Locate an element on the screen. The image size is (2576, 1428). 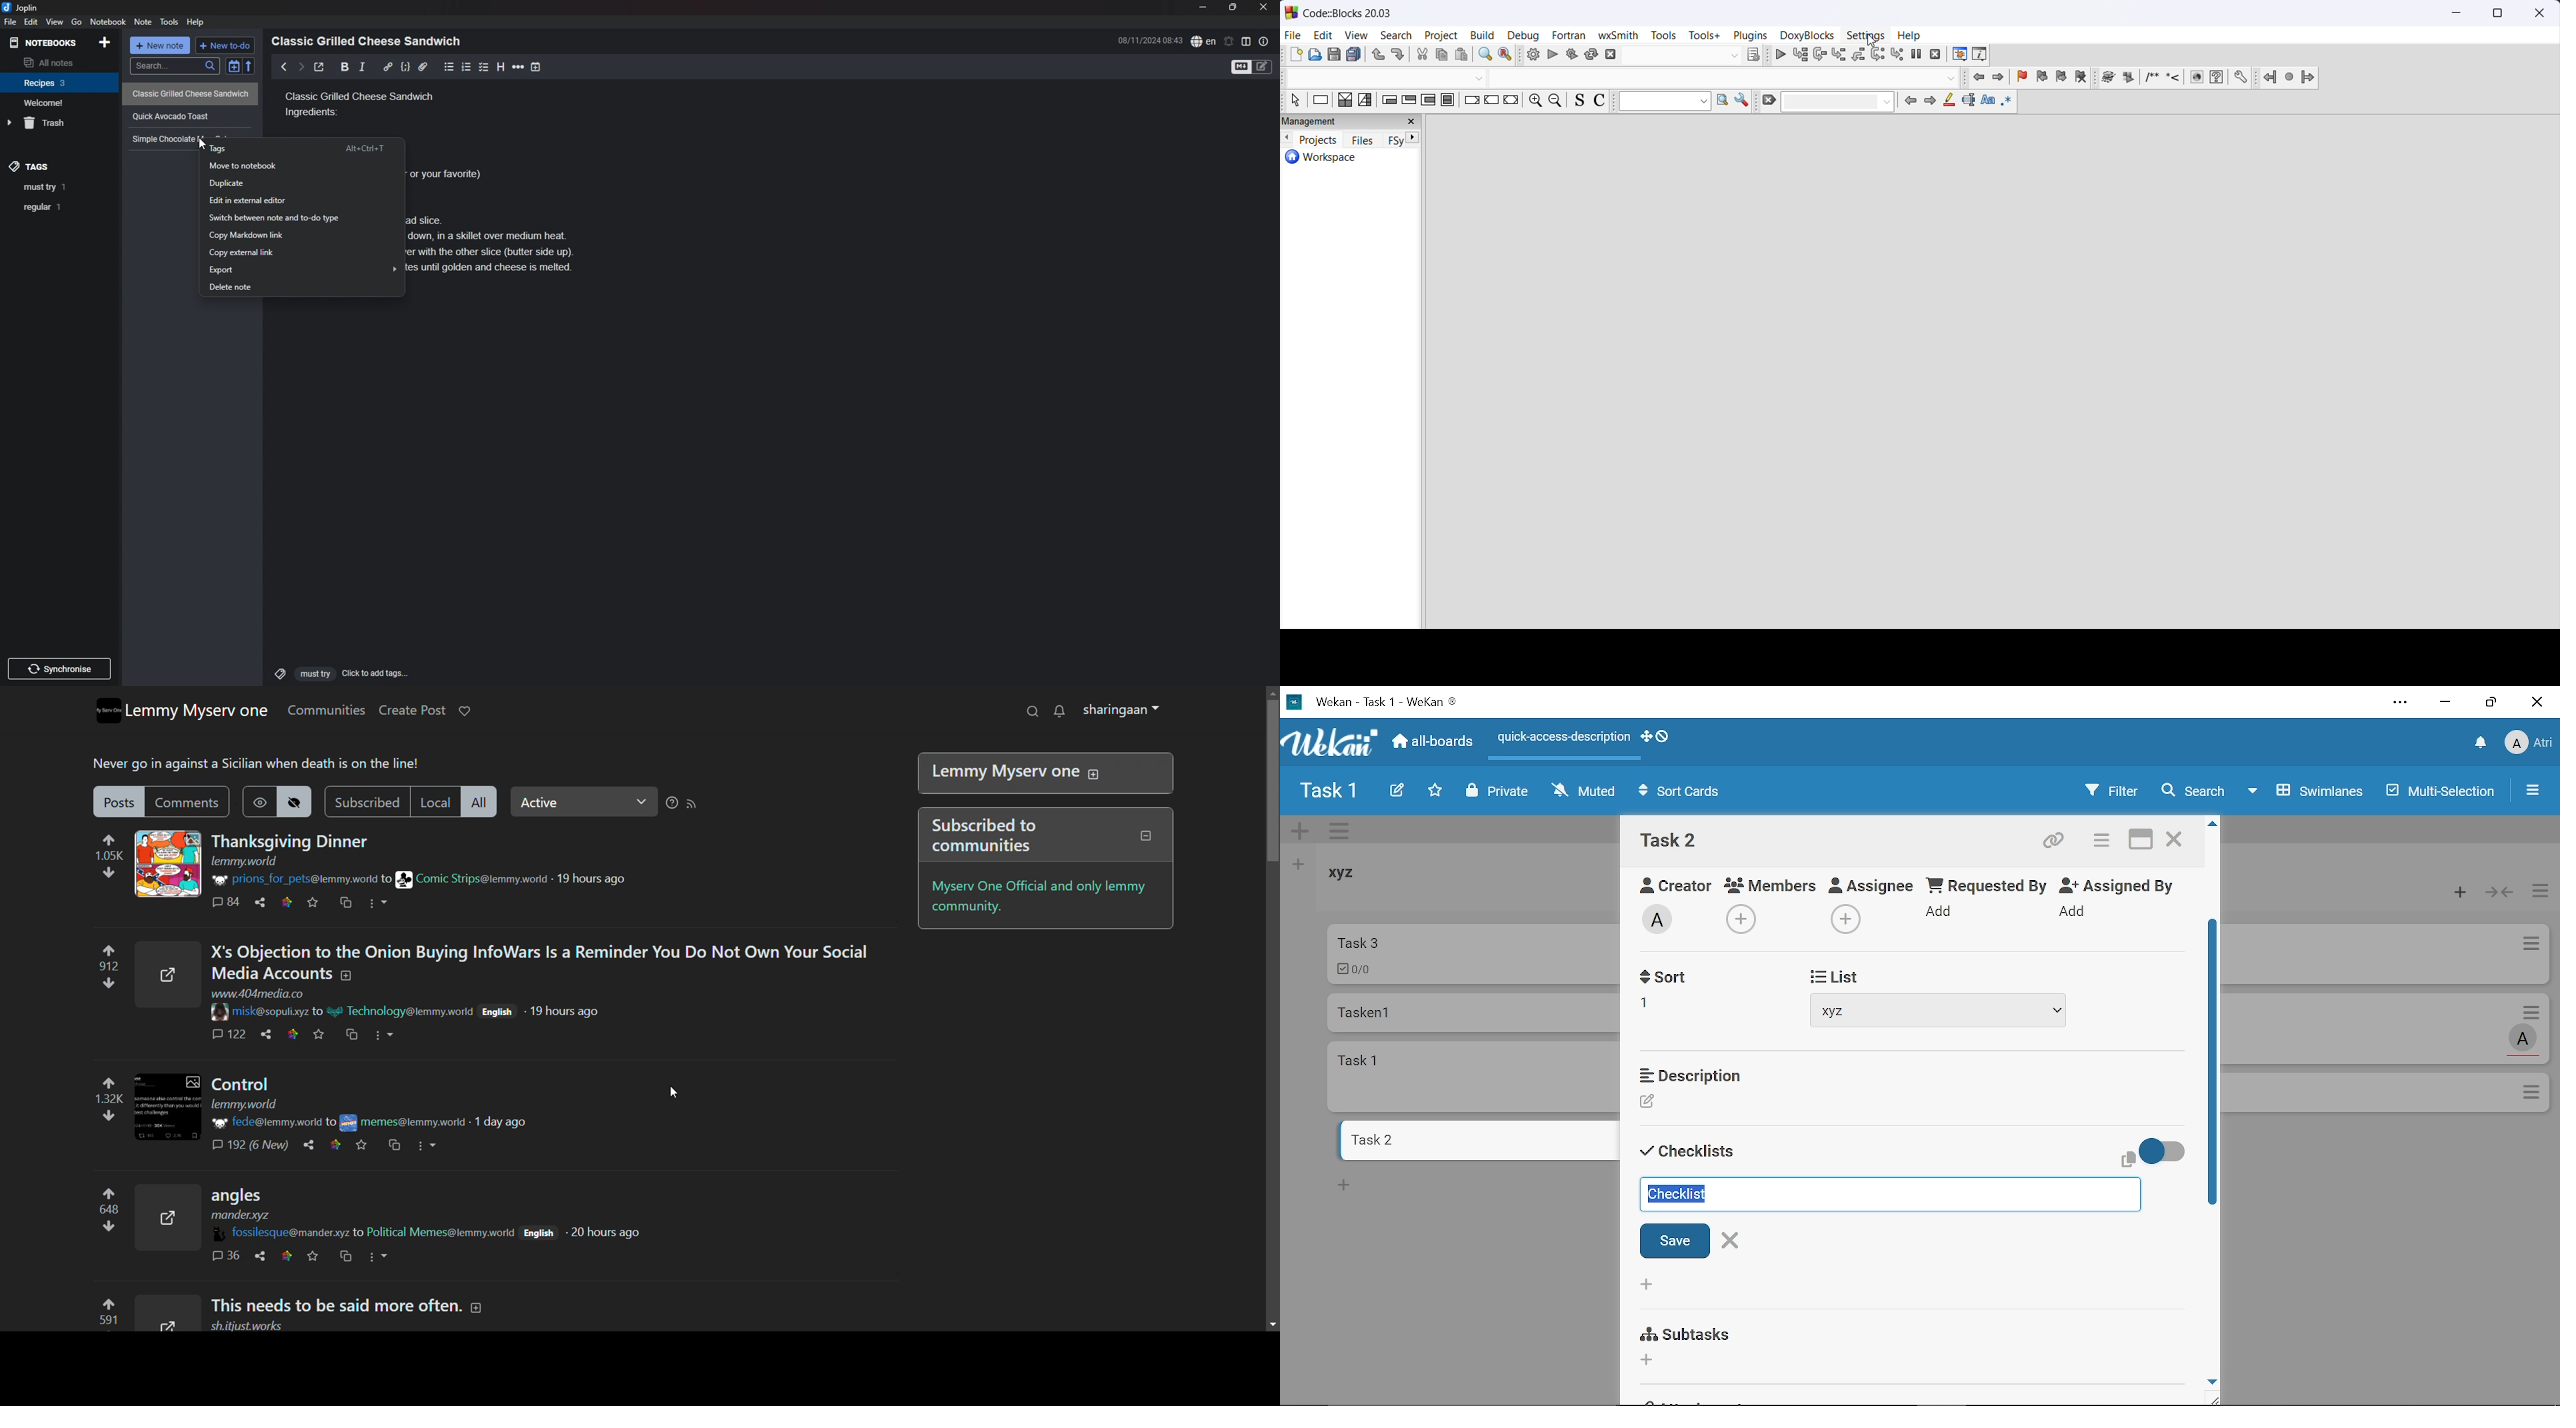
jump forward is located at coordinates (2000, 78).